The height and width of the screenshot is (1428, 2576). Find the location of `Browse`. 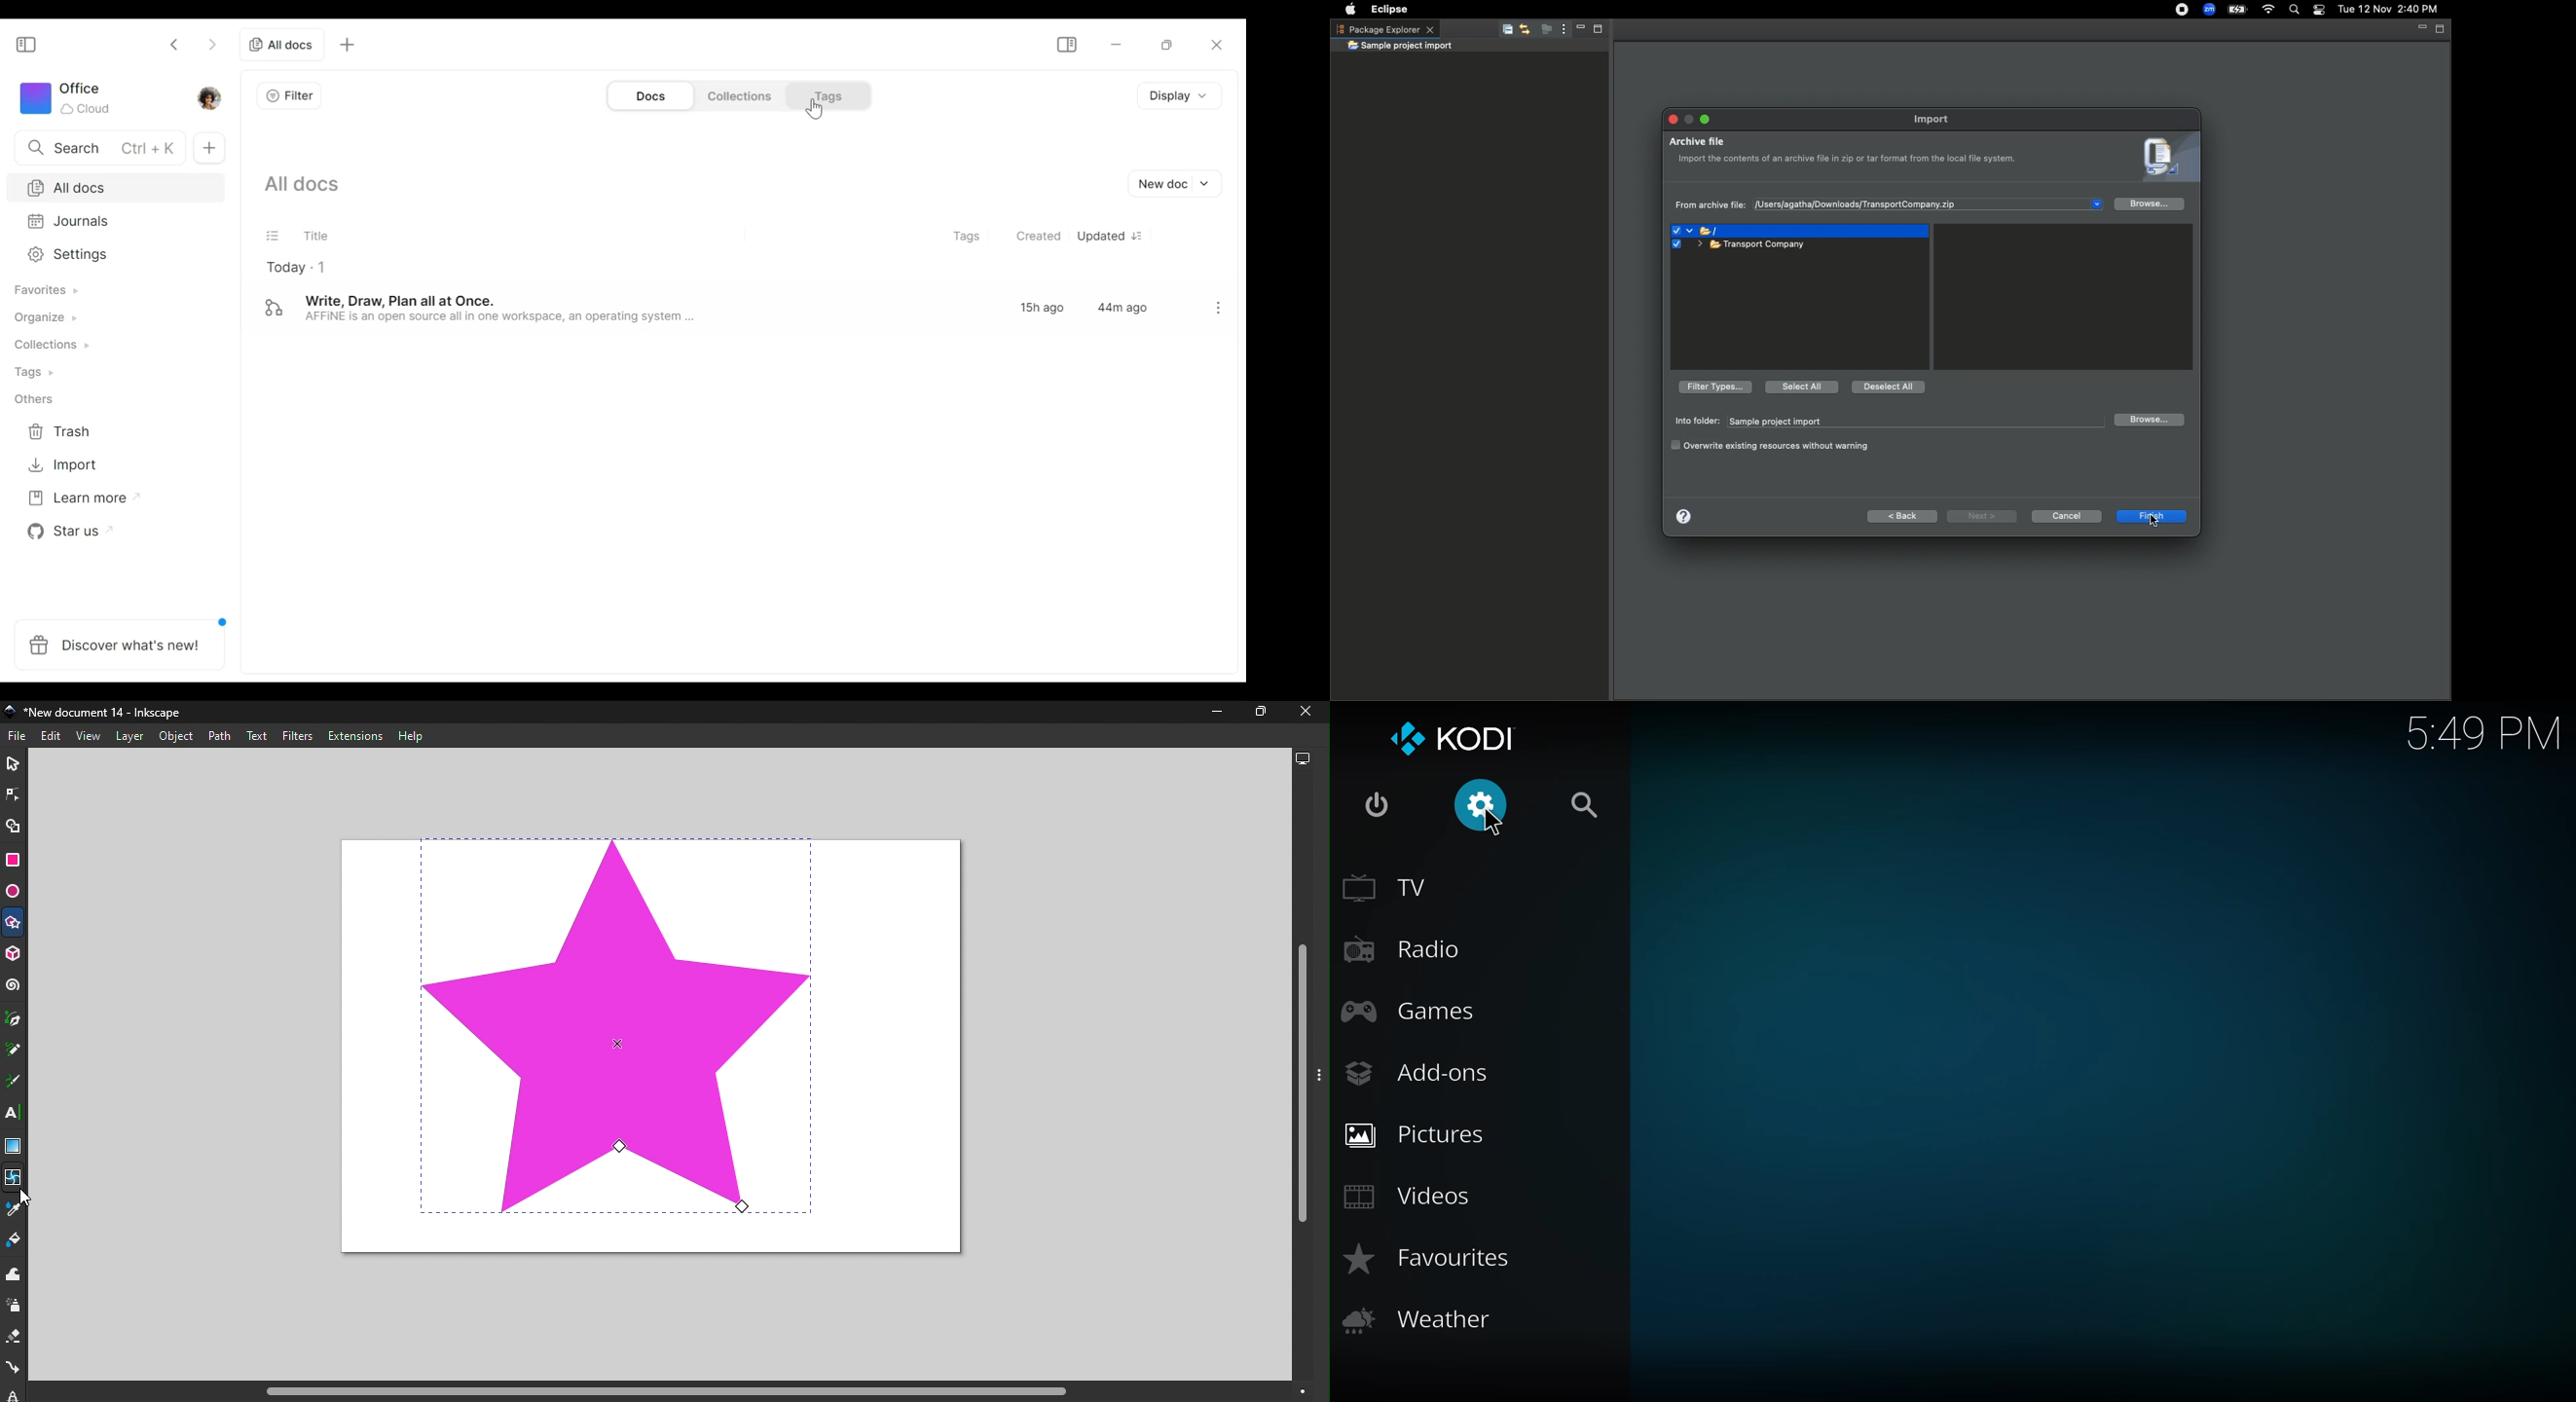

Browse is located at coordinates (2148, 420).